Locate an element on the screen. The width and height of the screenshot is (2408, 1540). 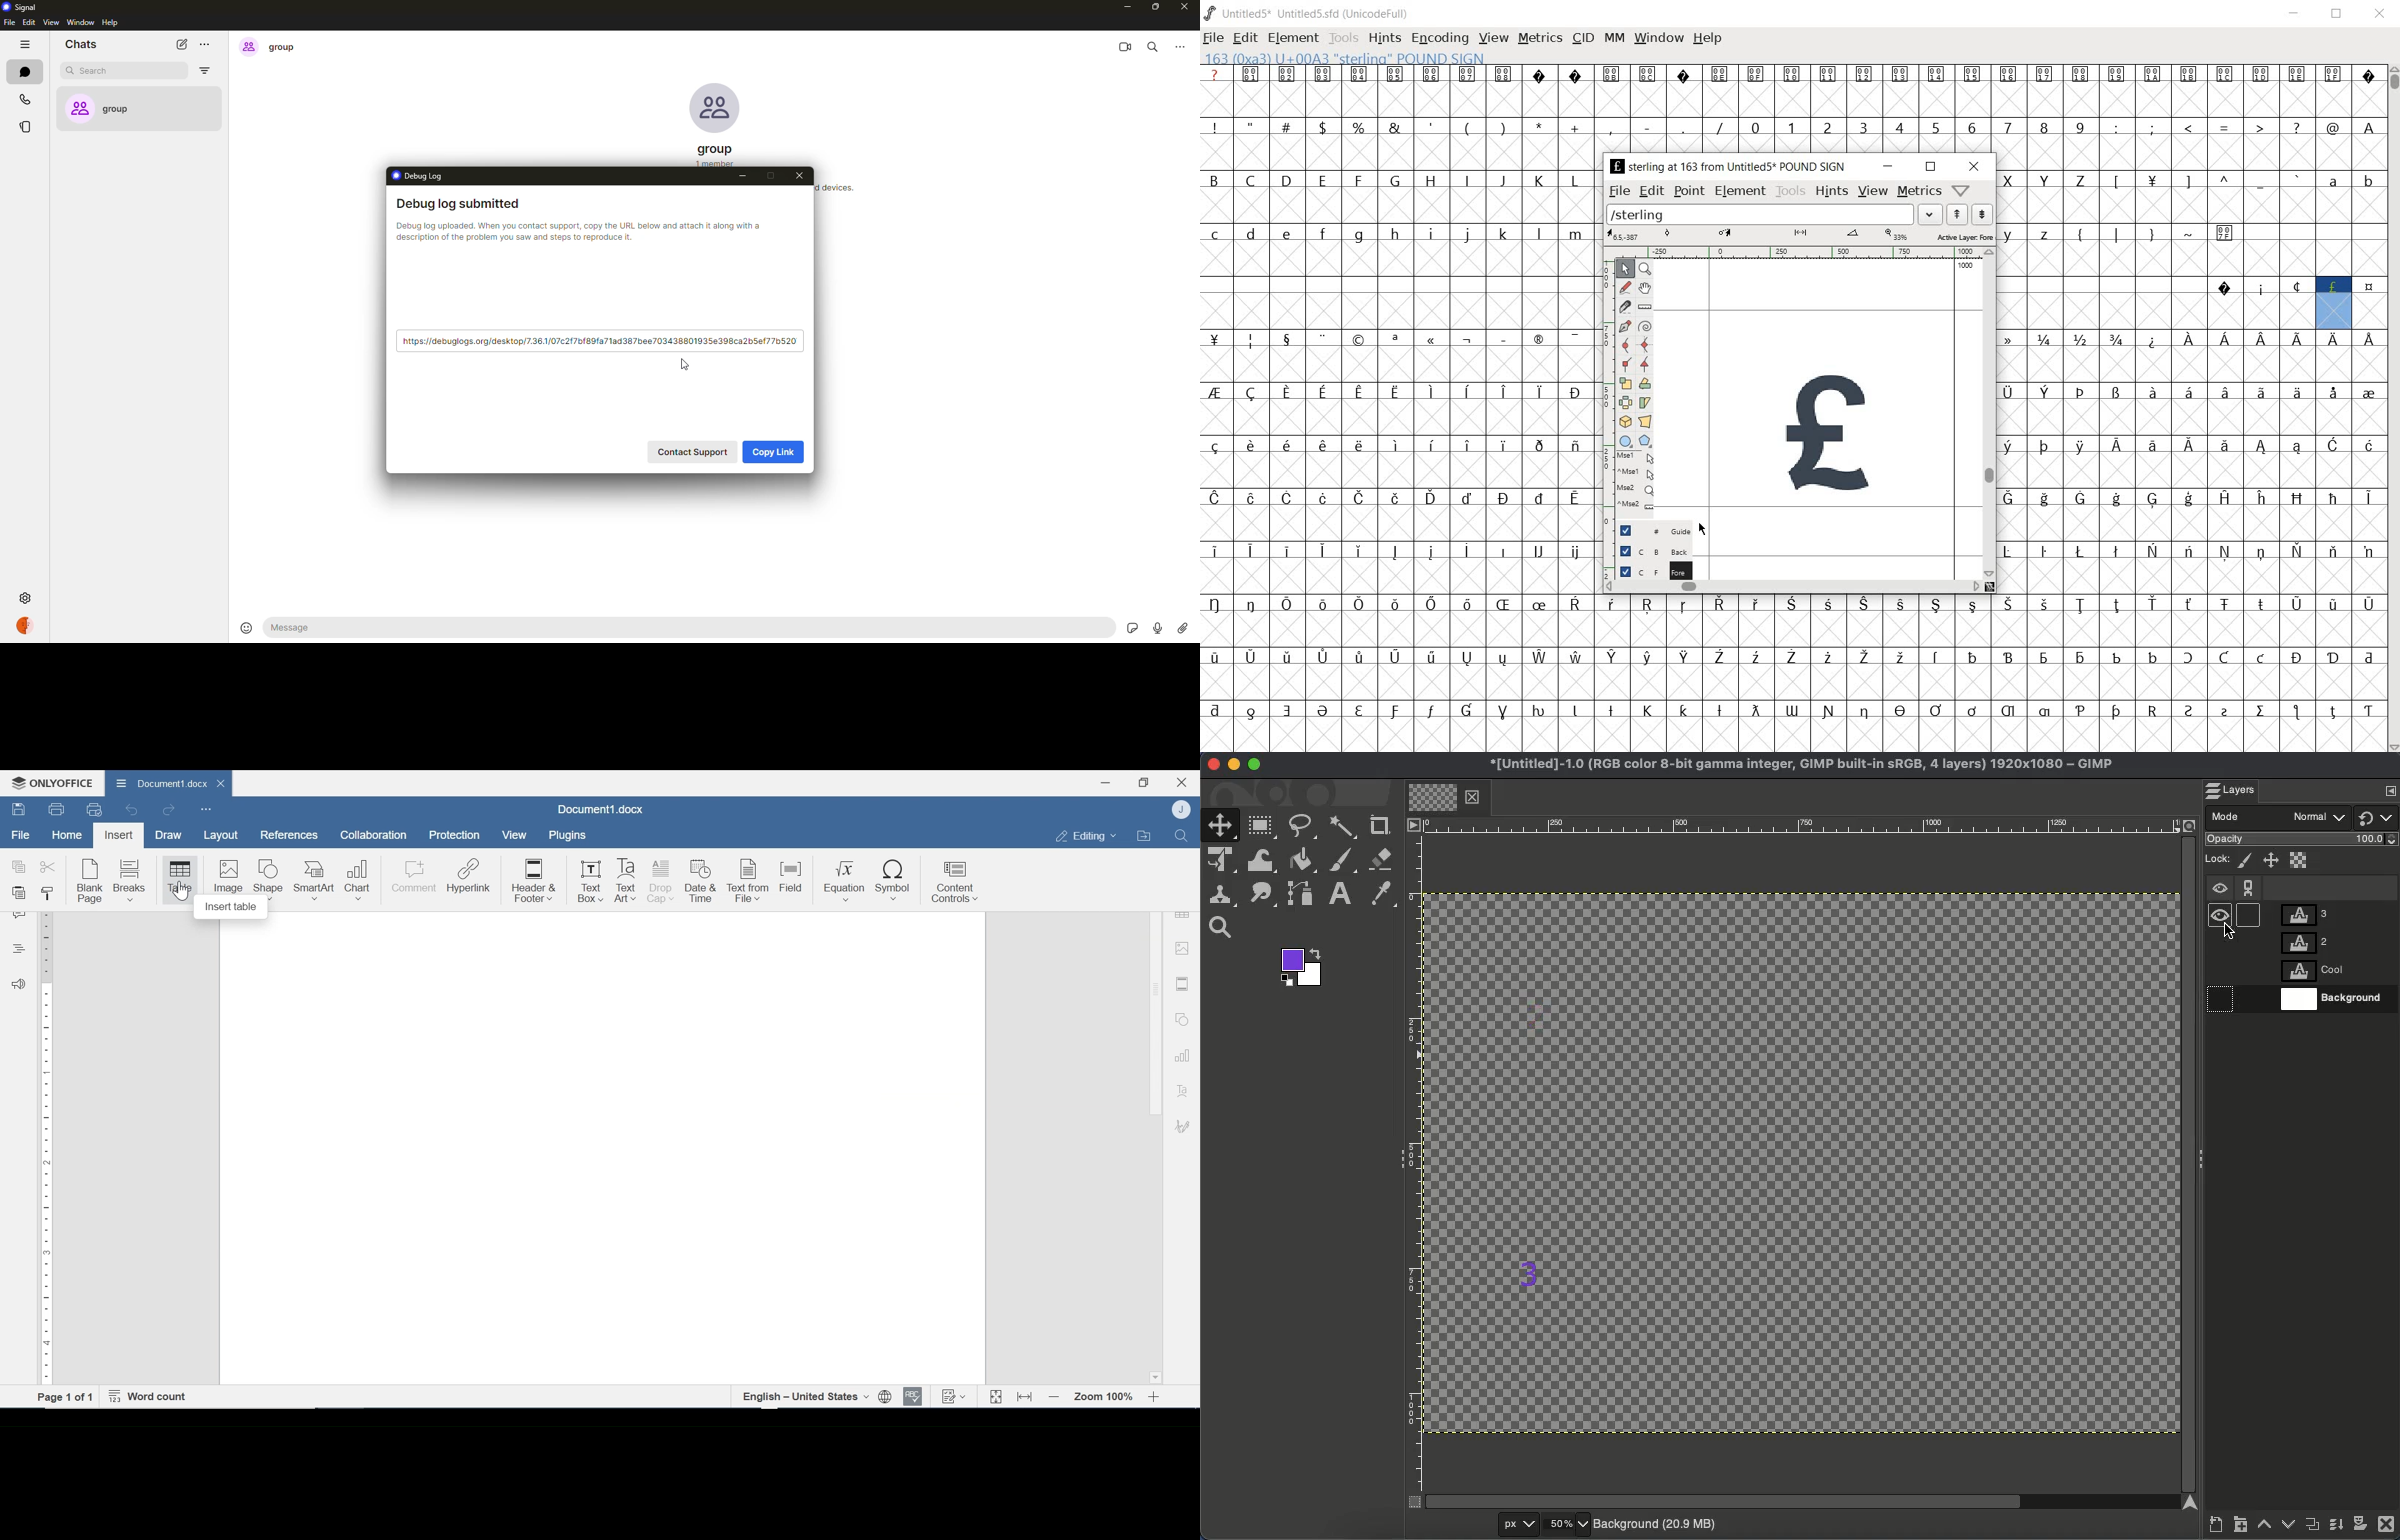
Symbol is located at coordinates (1288, 393).